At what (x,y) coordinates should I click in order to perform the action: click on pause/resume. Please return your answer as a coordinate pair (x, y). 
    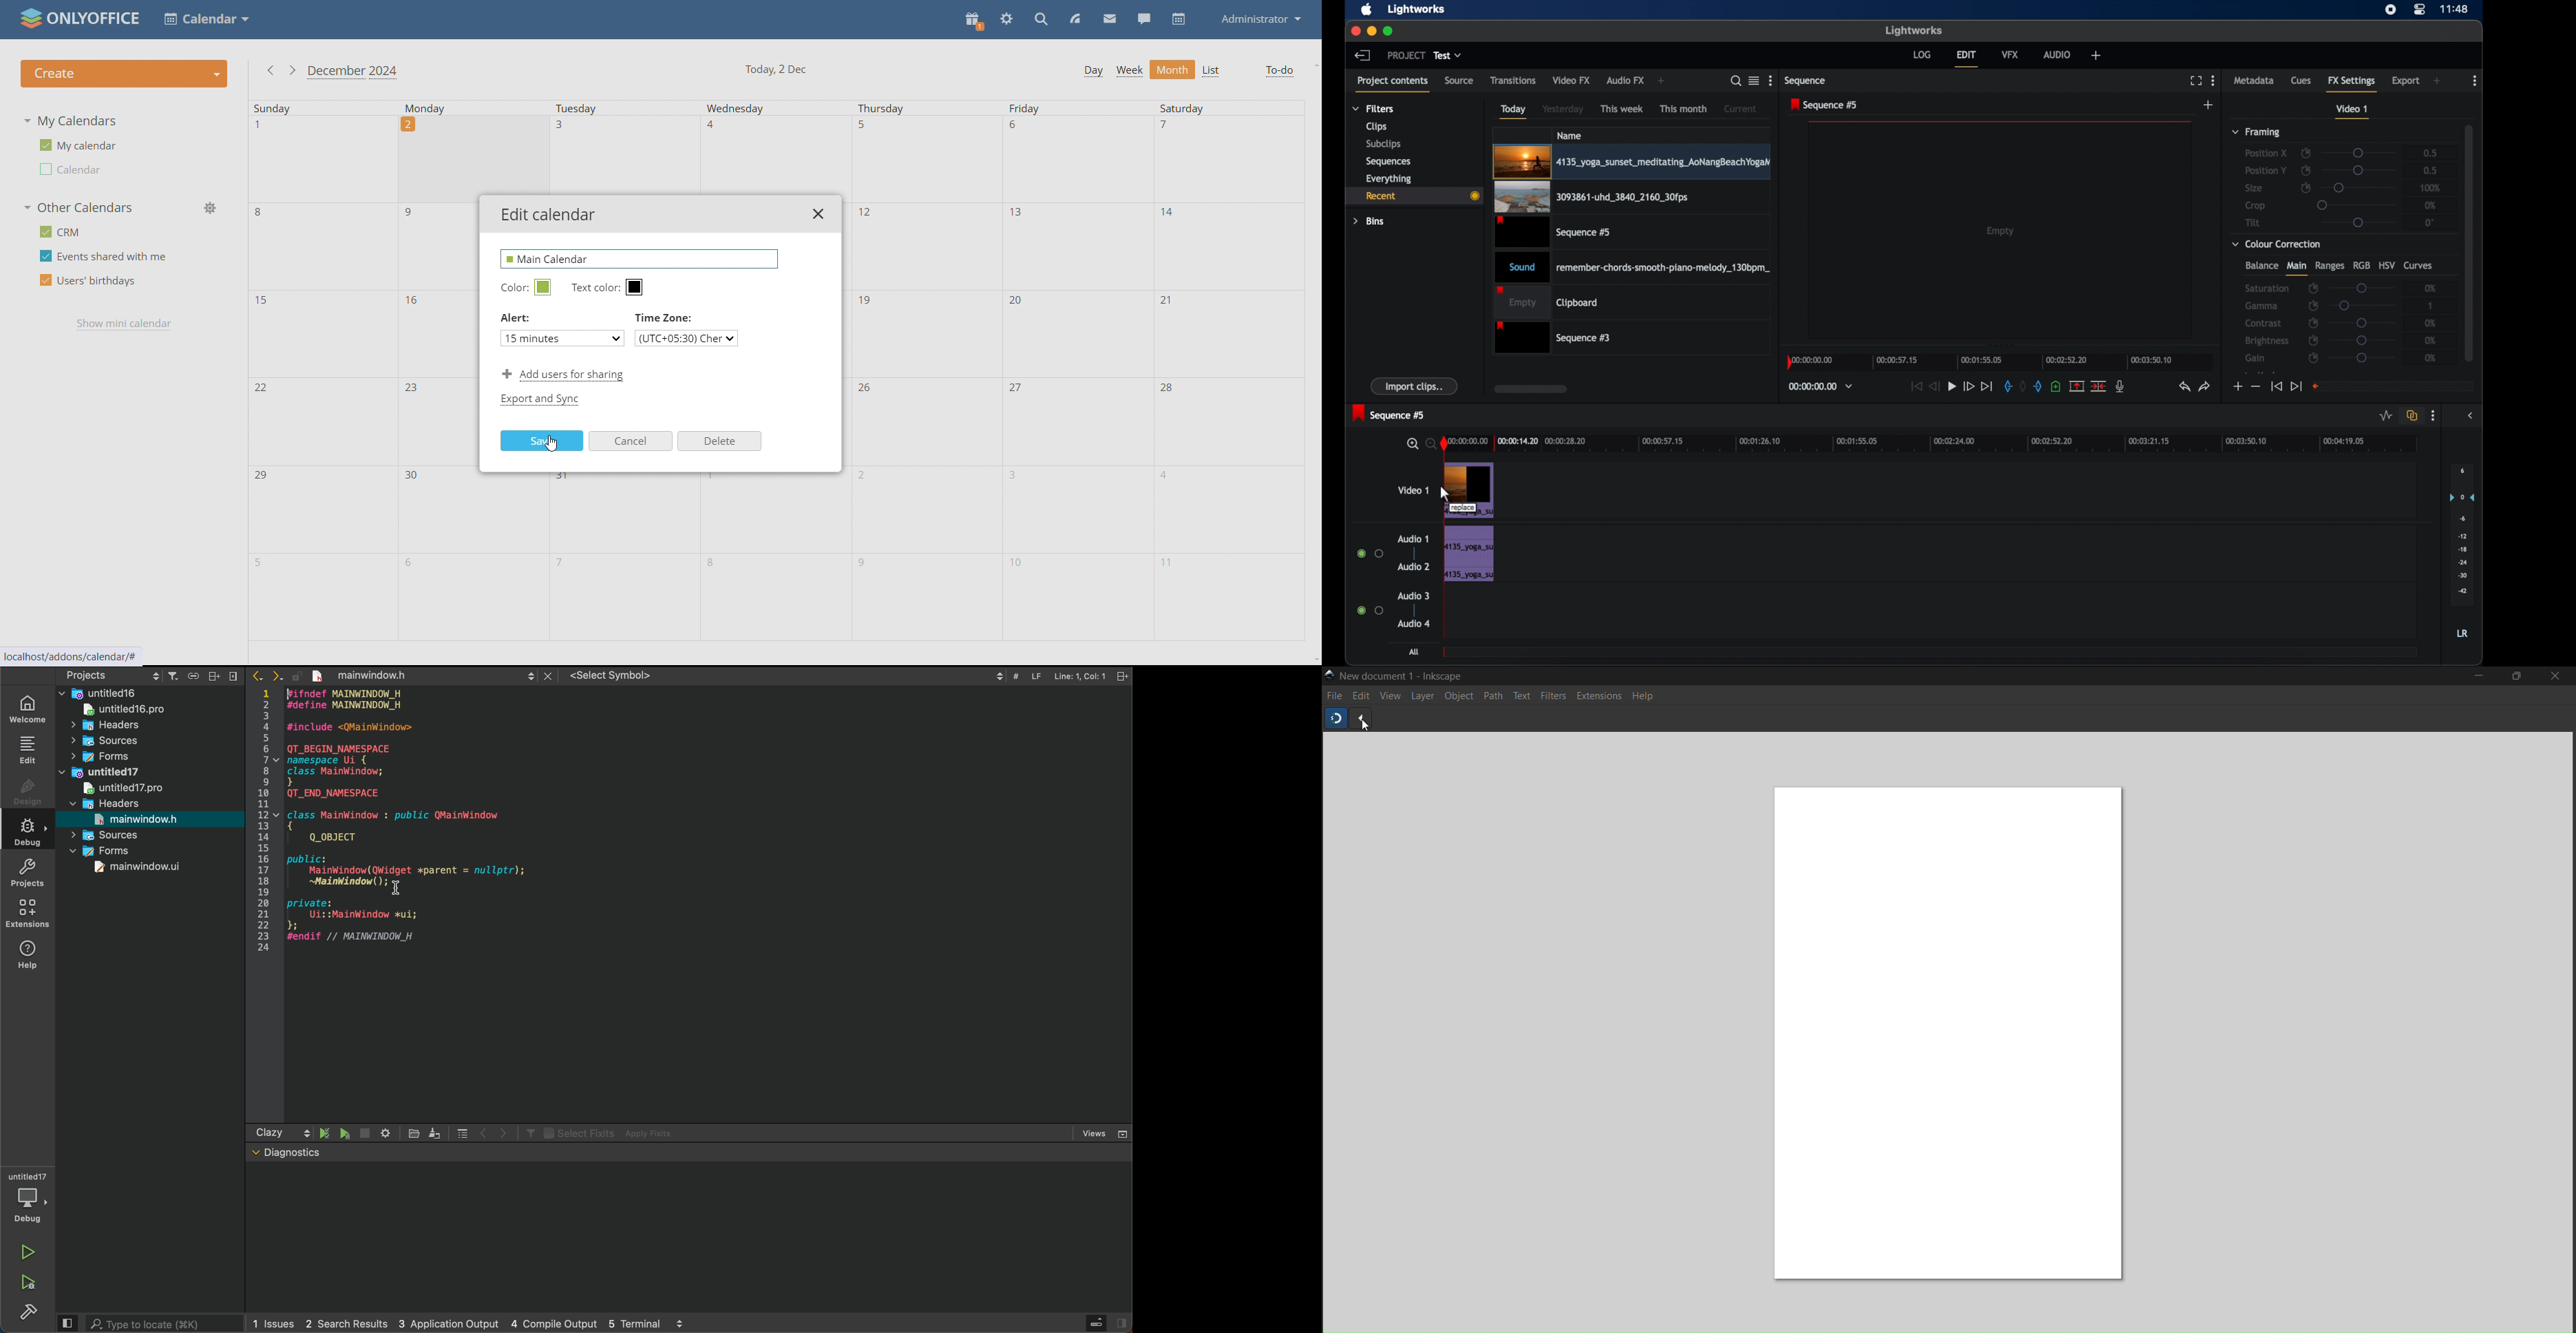
    Looking at the image, I should click on (325, 1133).